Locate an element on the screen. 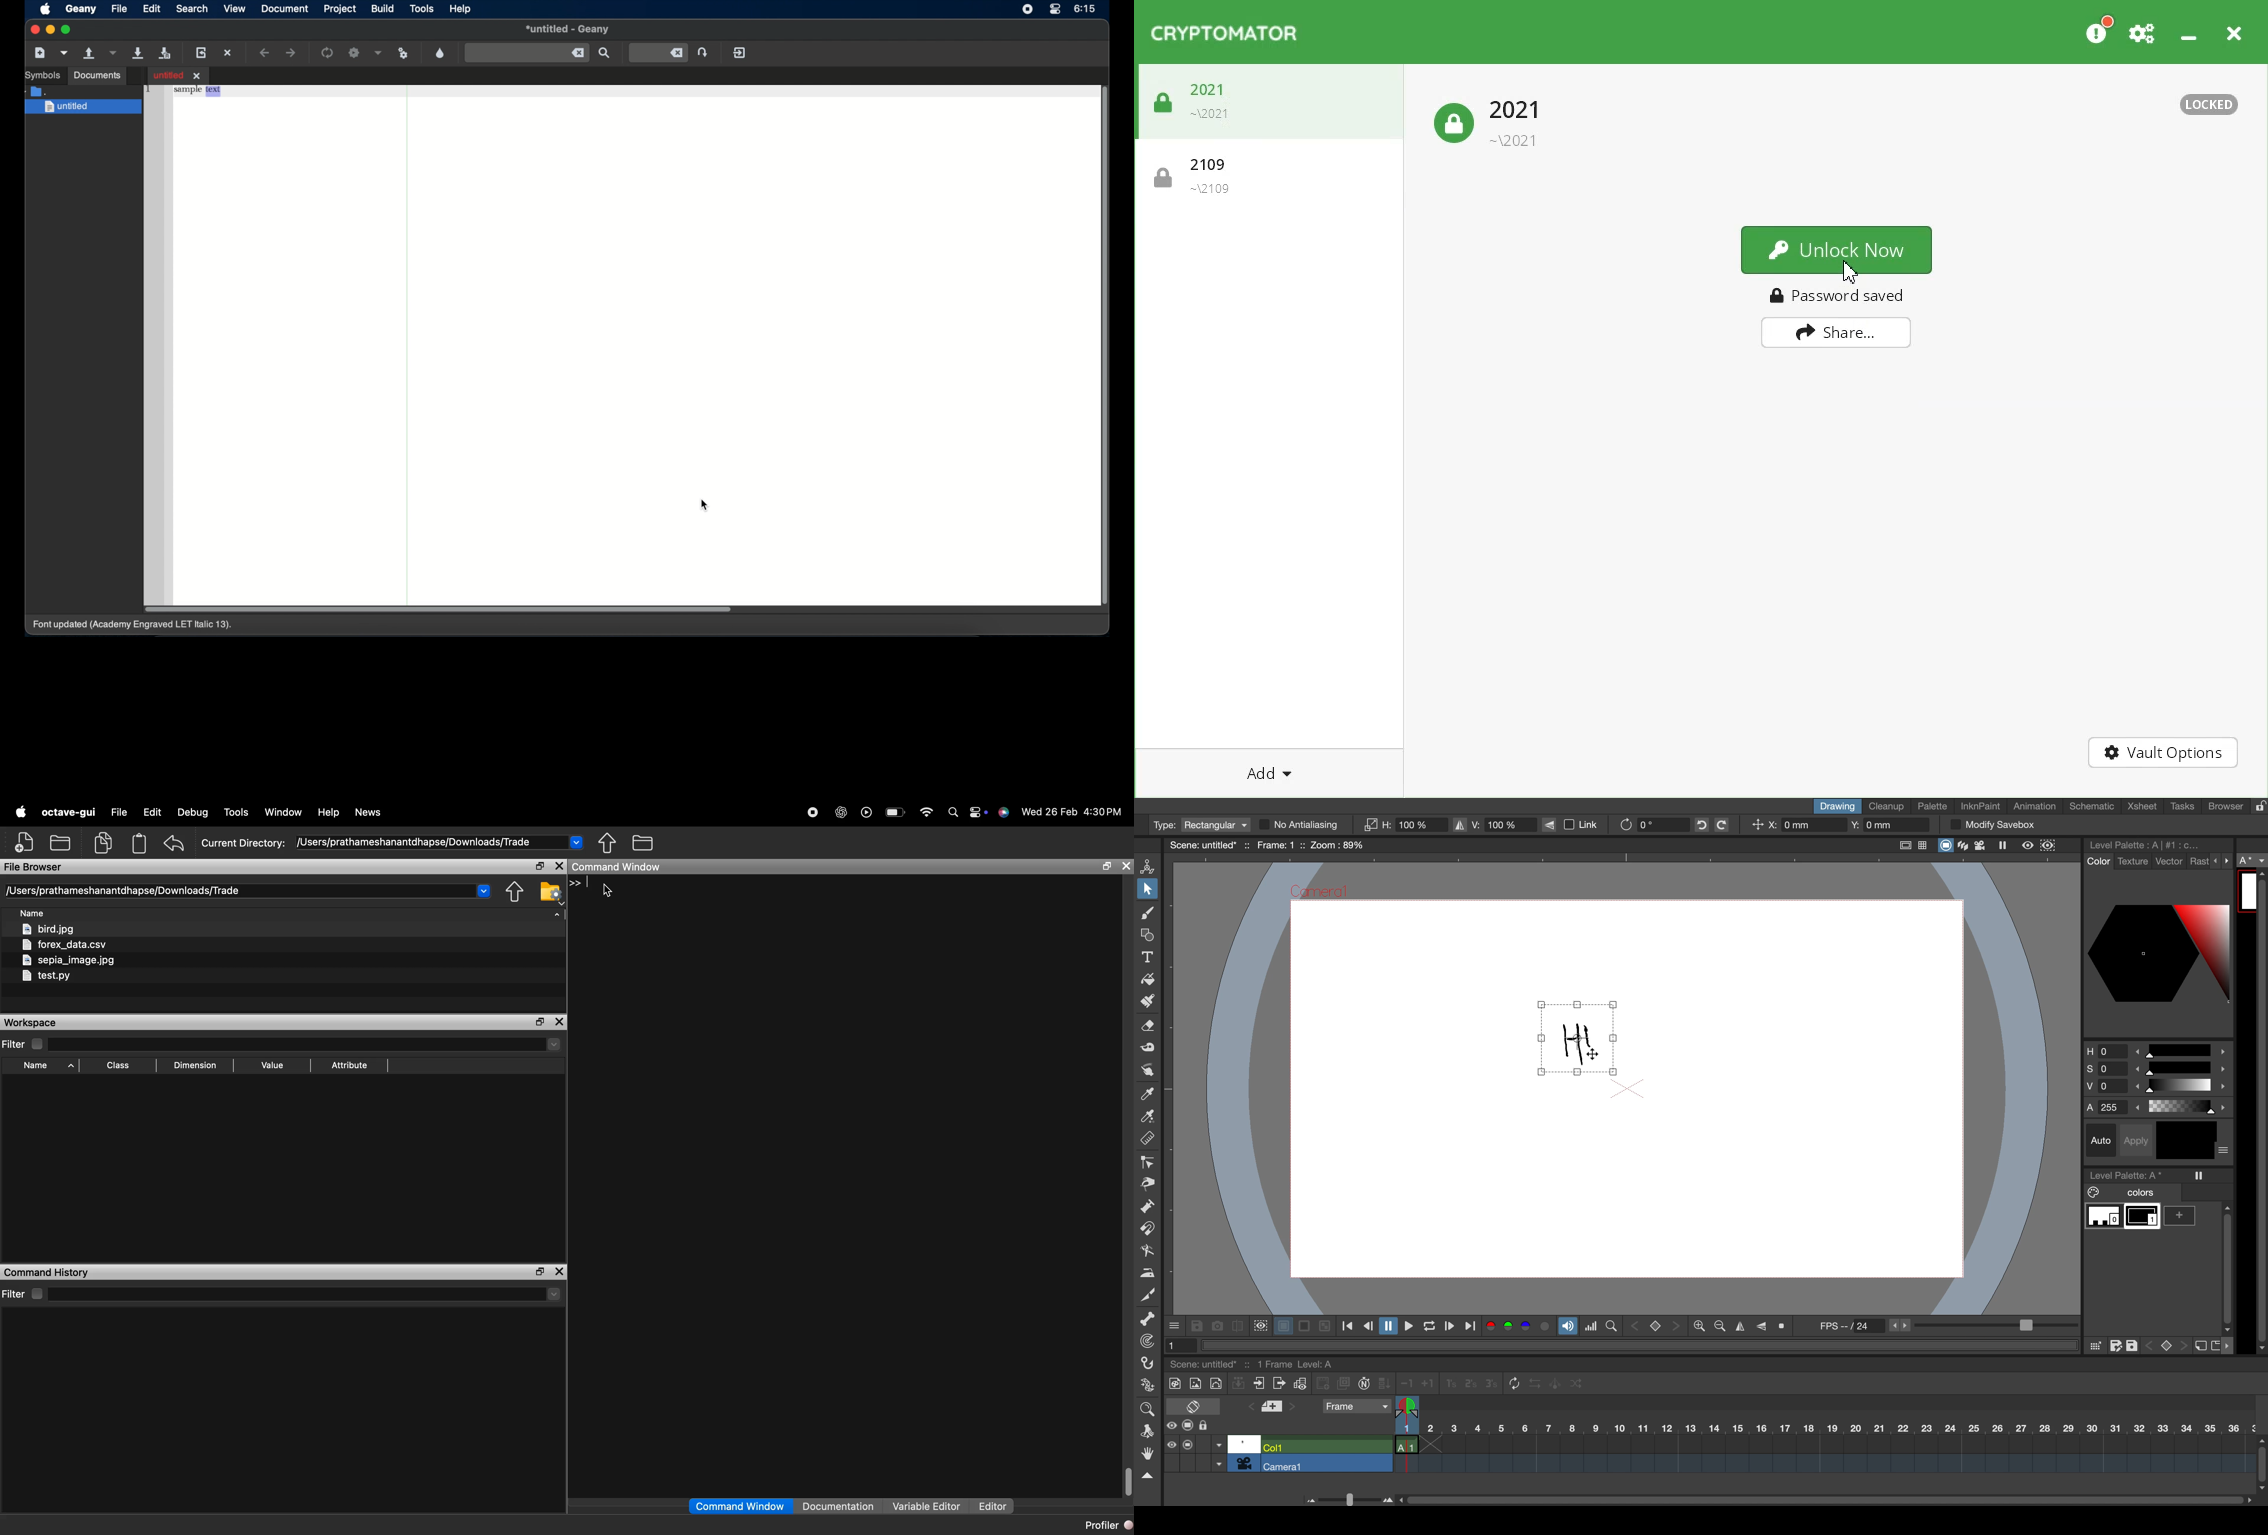  save the current file is located at coordinates (138, 53).